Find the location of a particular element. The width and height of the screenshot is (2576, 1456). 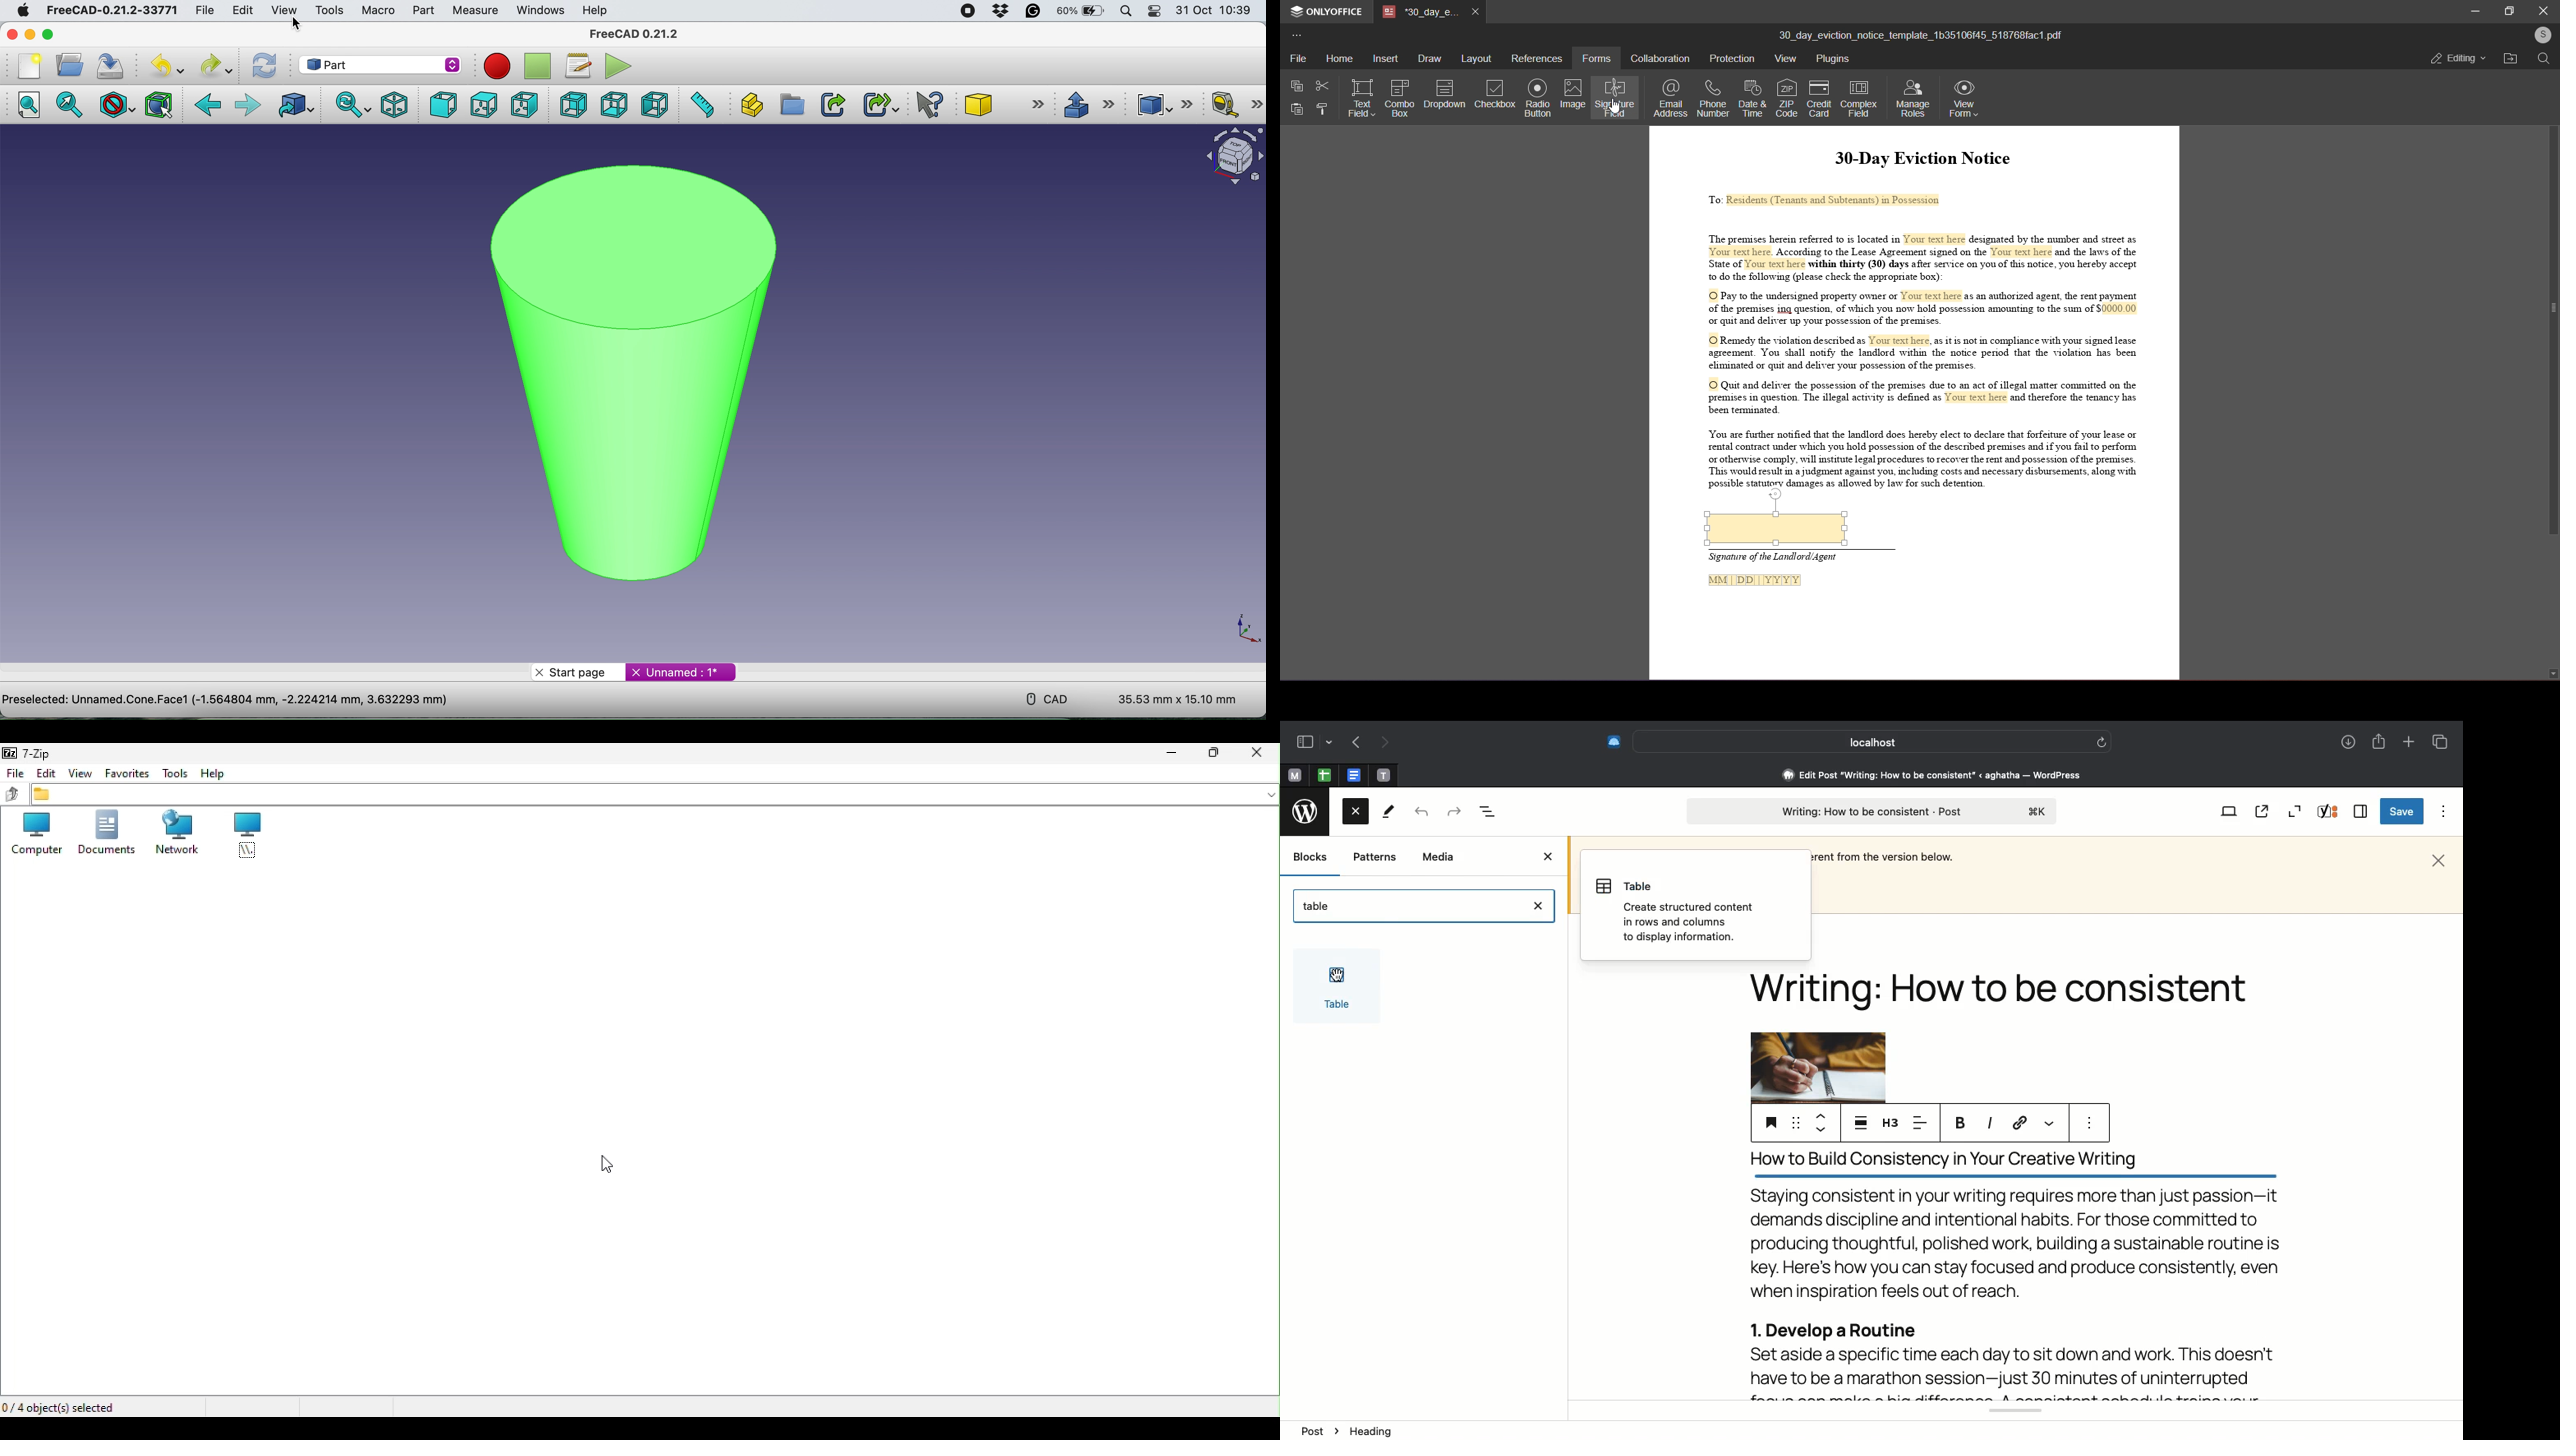

bottom is located at coordinates (611, 104).